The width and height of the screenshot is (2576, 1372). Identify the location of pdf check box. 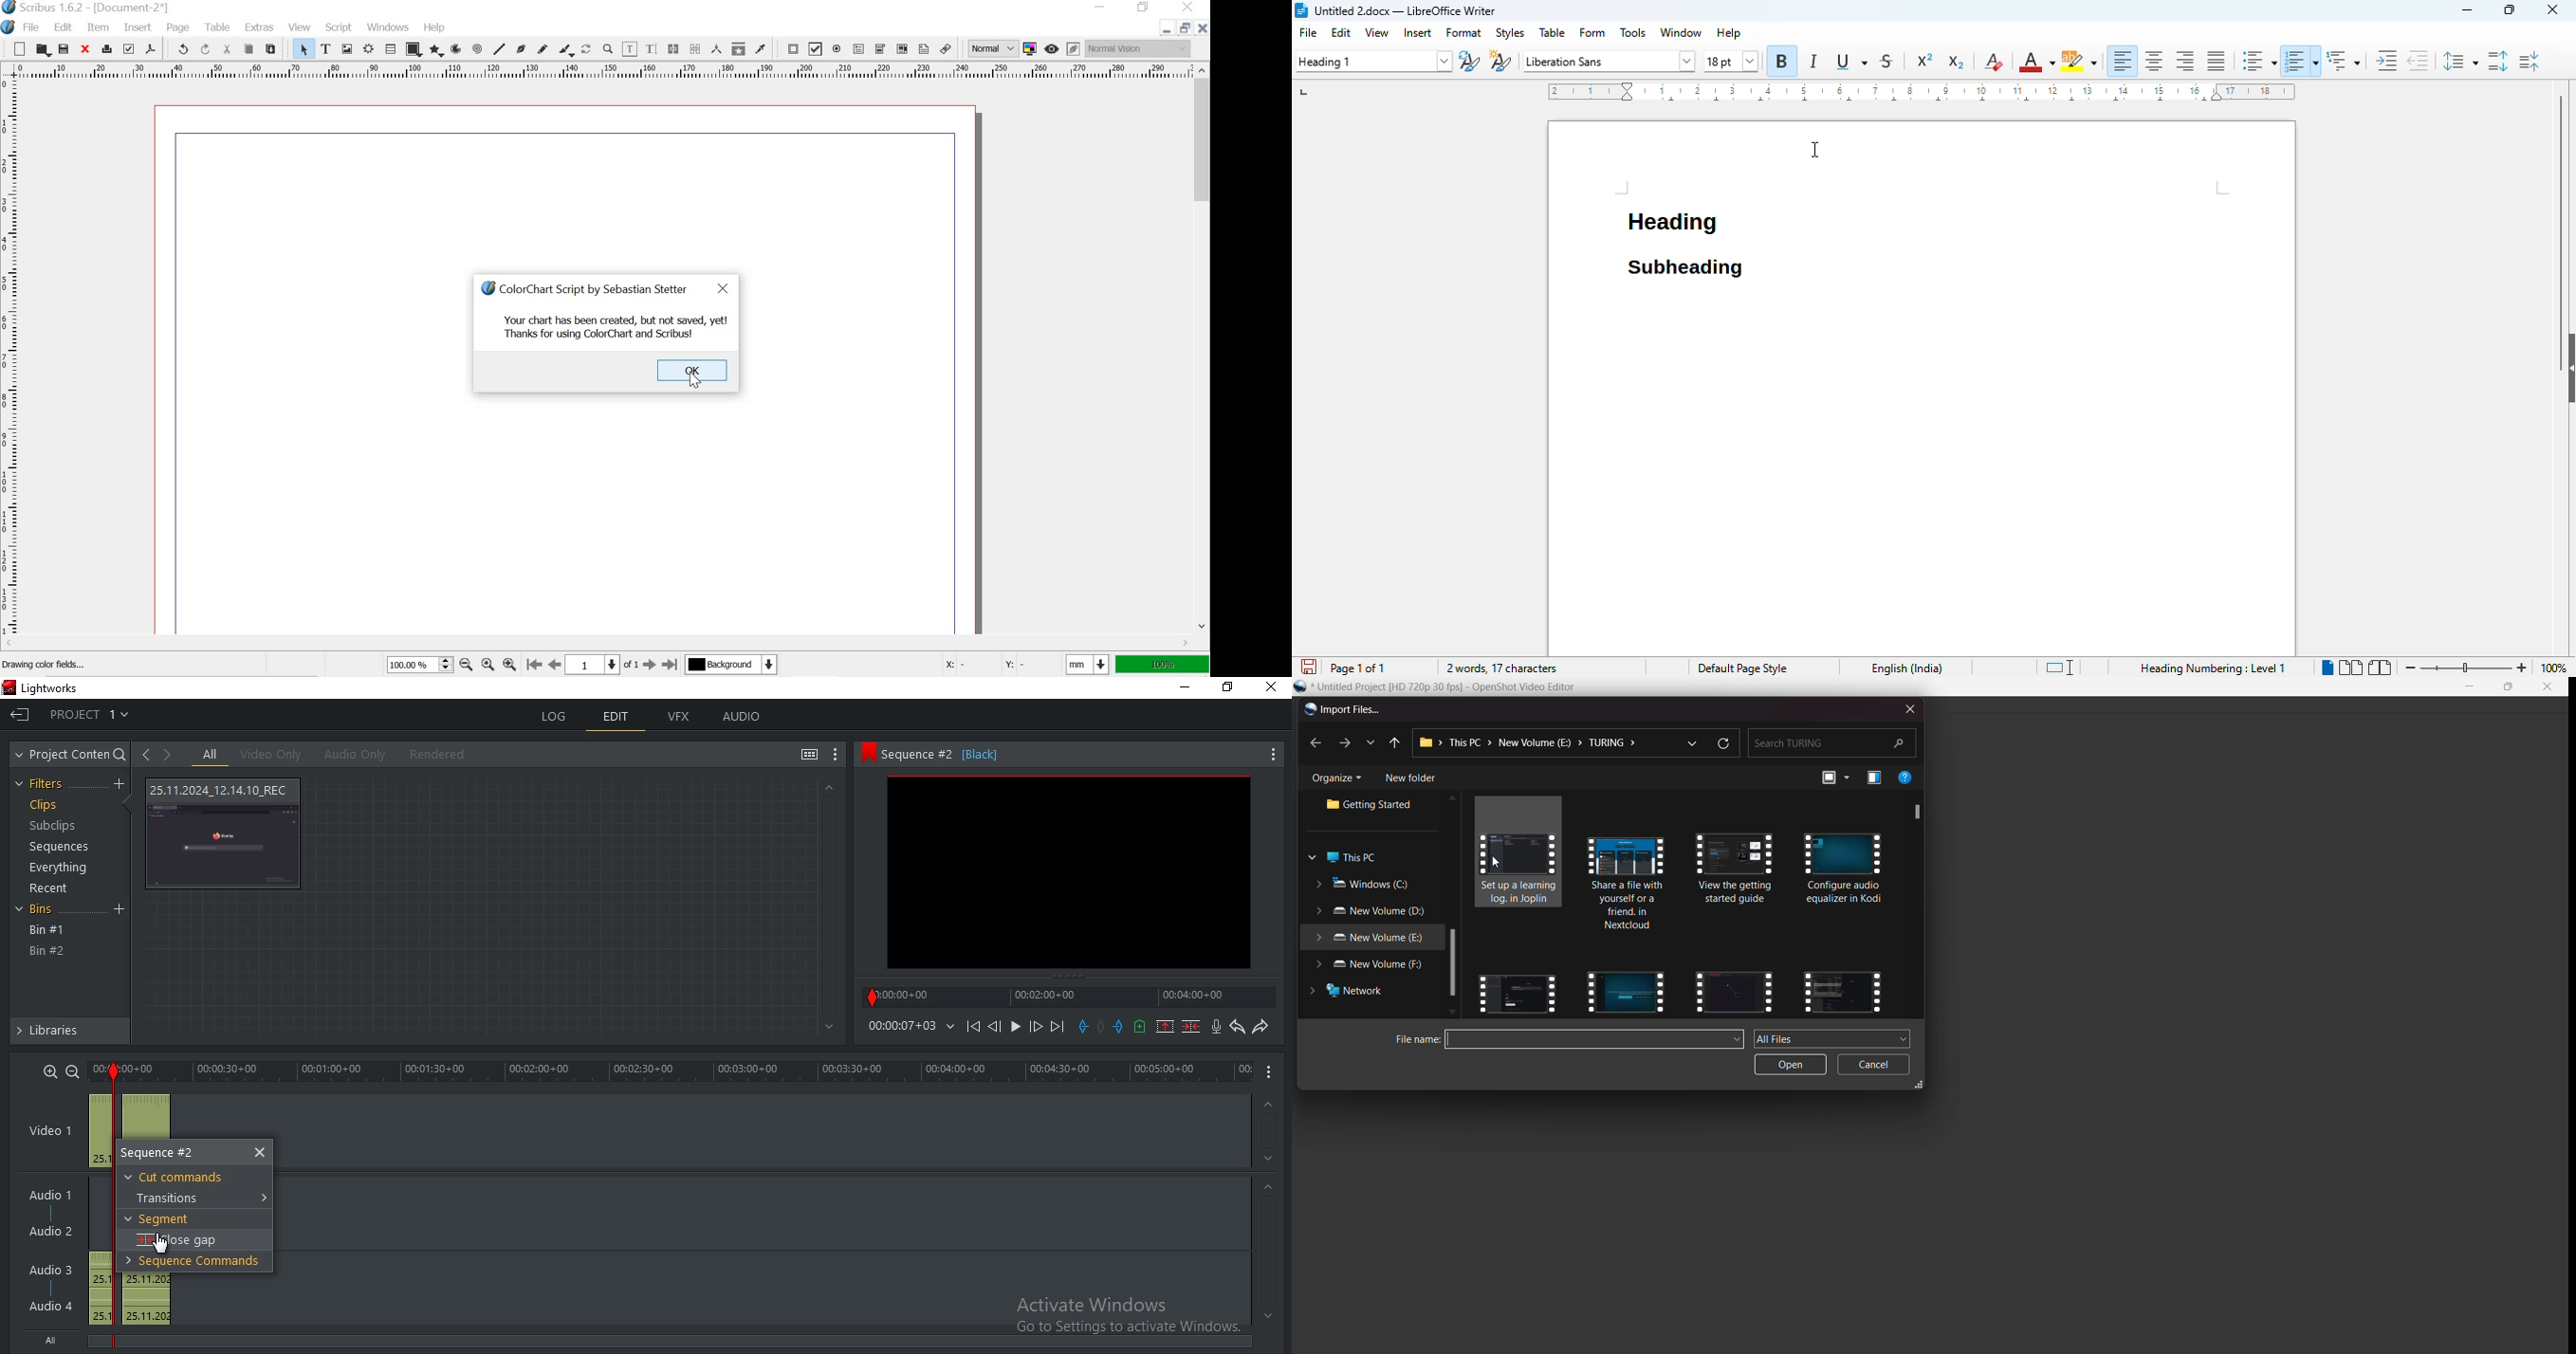
(815, 50).